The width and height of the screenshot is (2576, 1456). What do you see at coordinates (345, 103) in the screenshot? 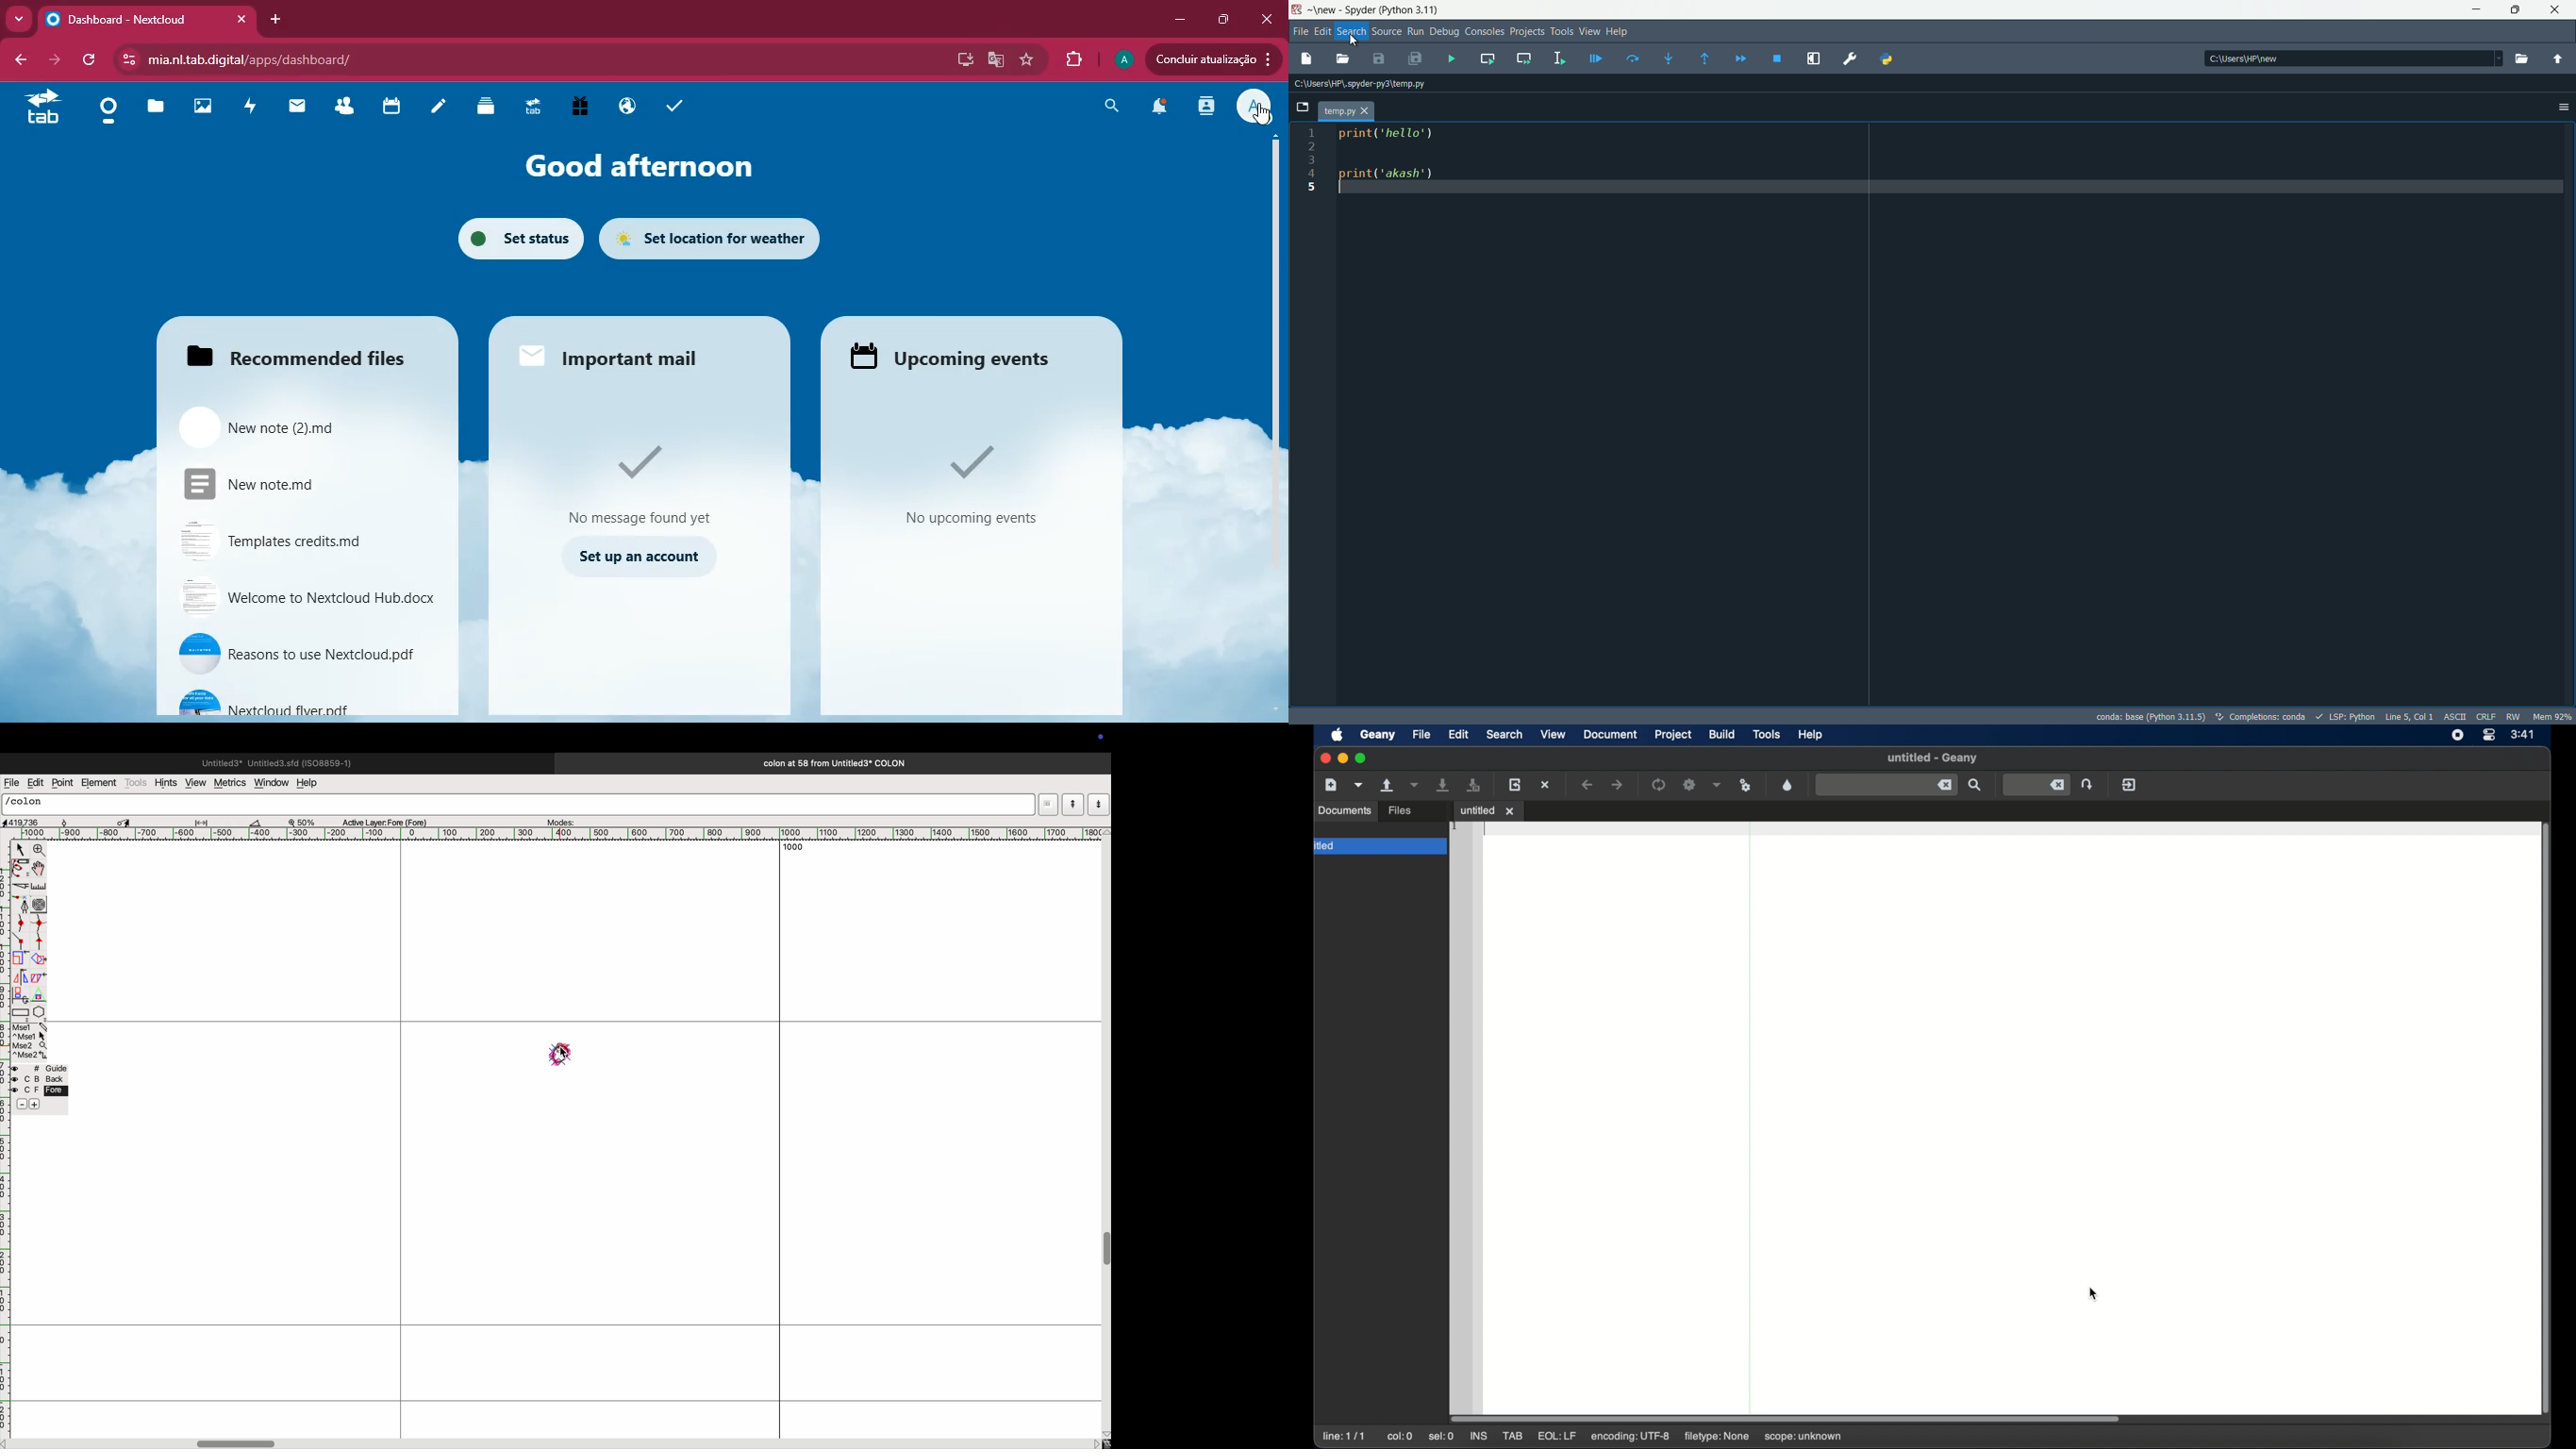
I see `friends` at bounding box center [345, 103].